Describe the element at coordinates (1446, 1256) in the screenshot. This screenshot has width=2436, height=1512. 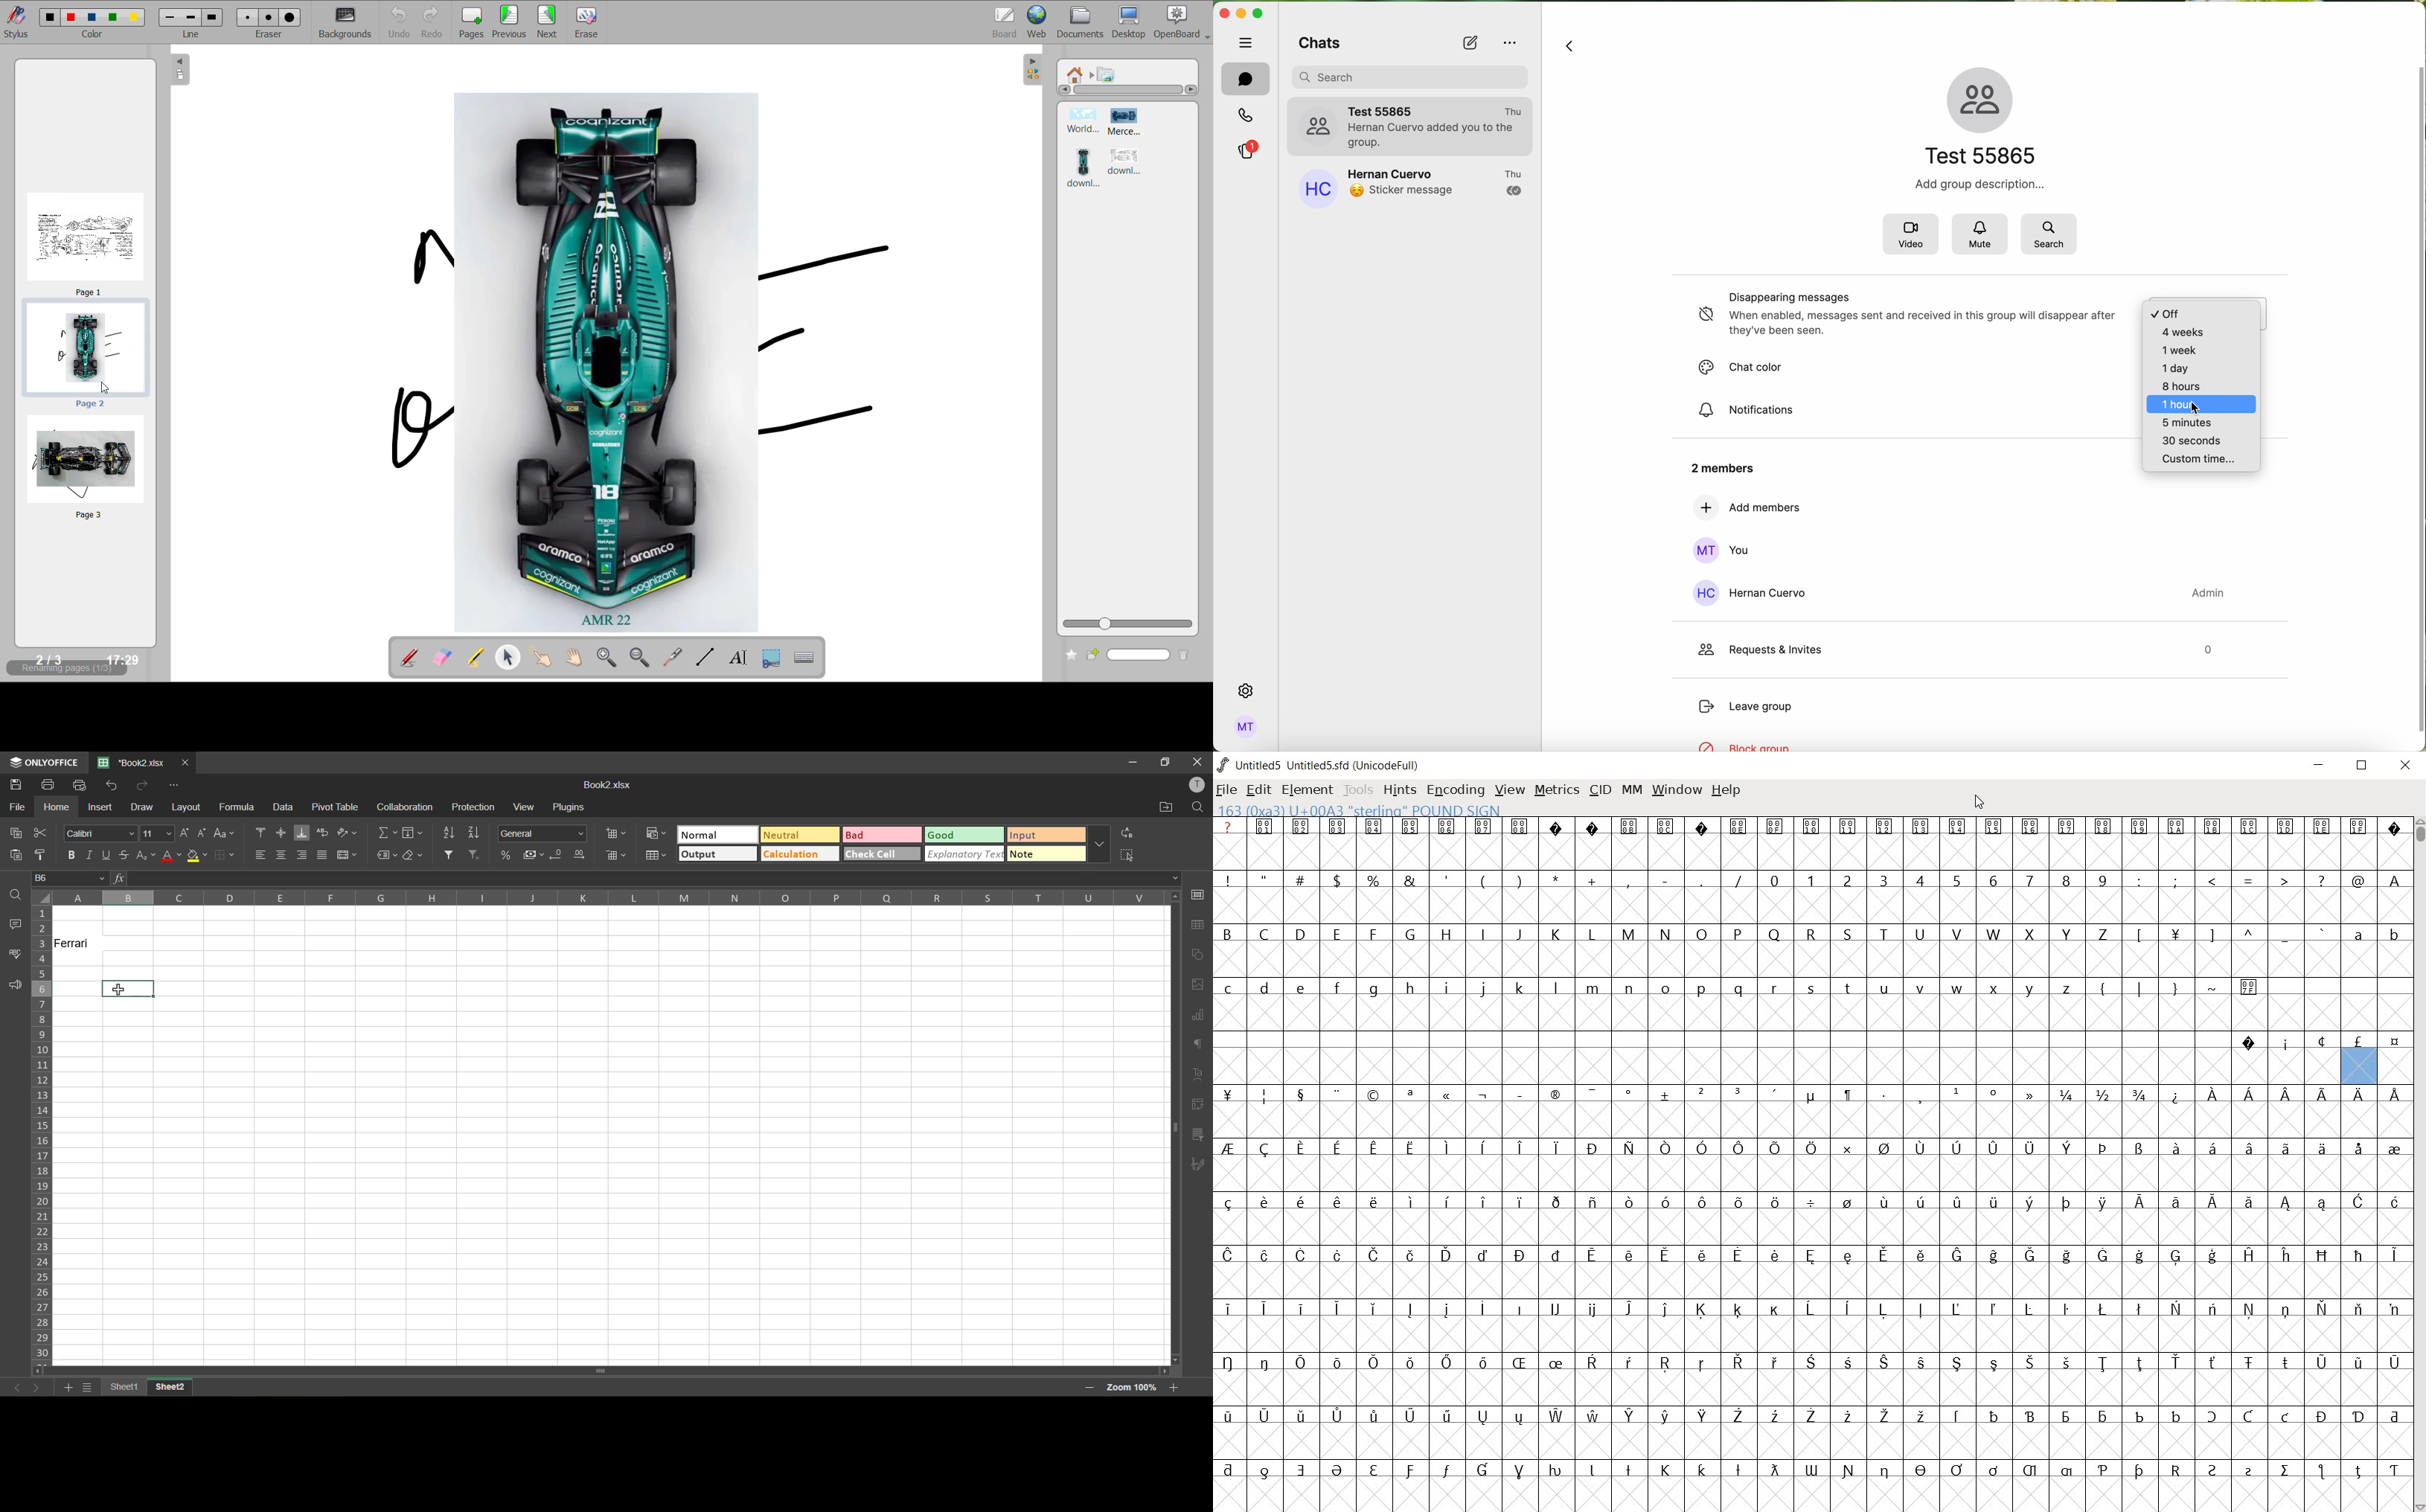
I see `Symbol` at that location.